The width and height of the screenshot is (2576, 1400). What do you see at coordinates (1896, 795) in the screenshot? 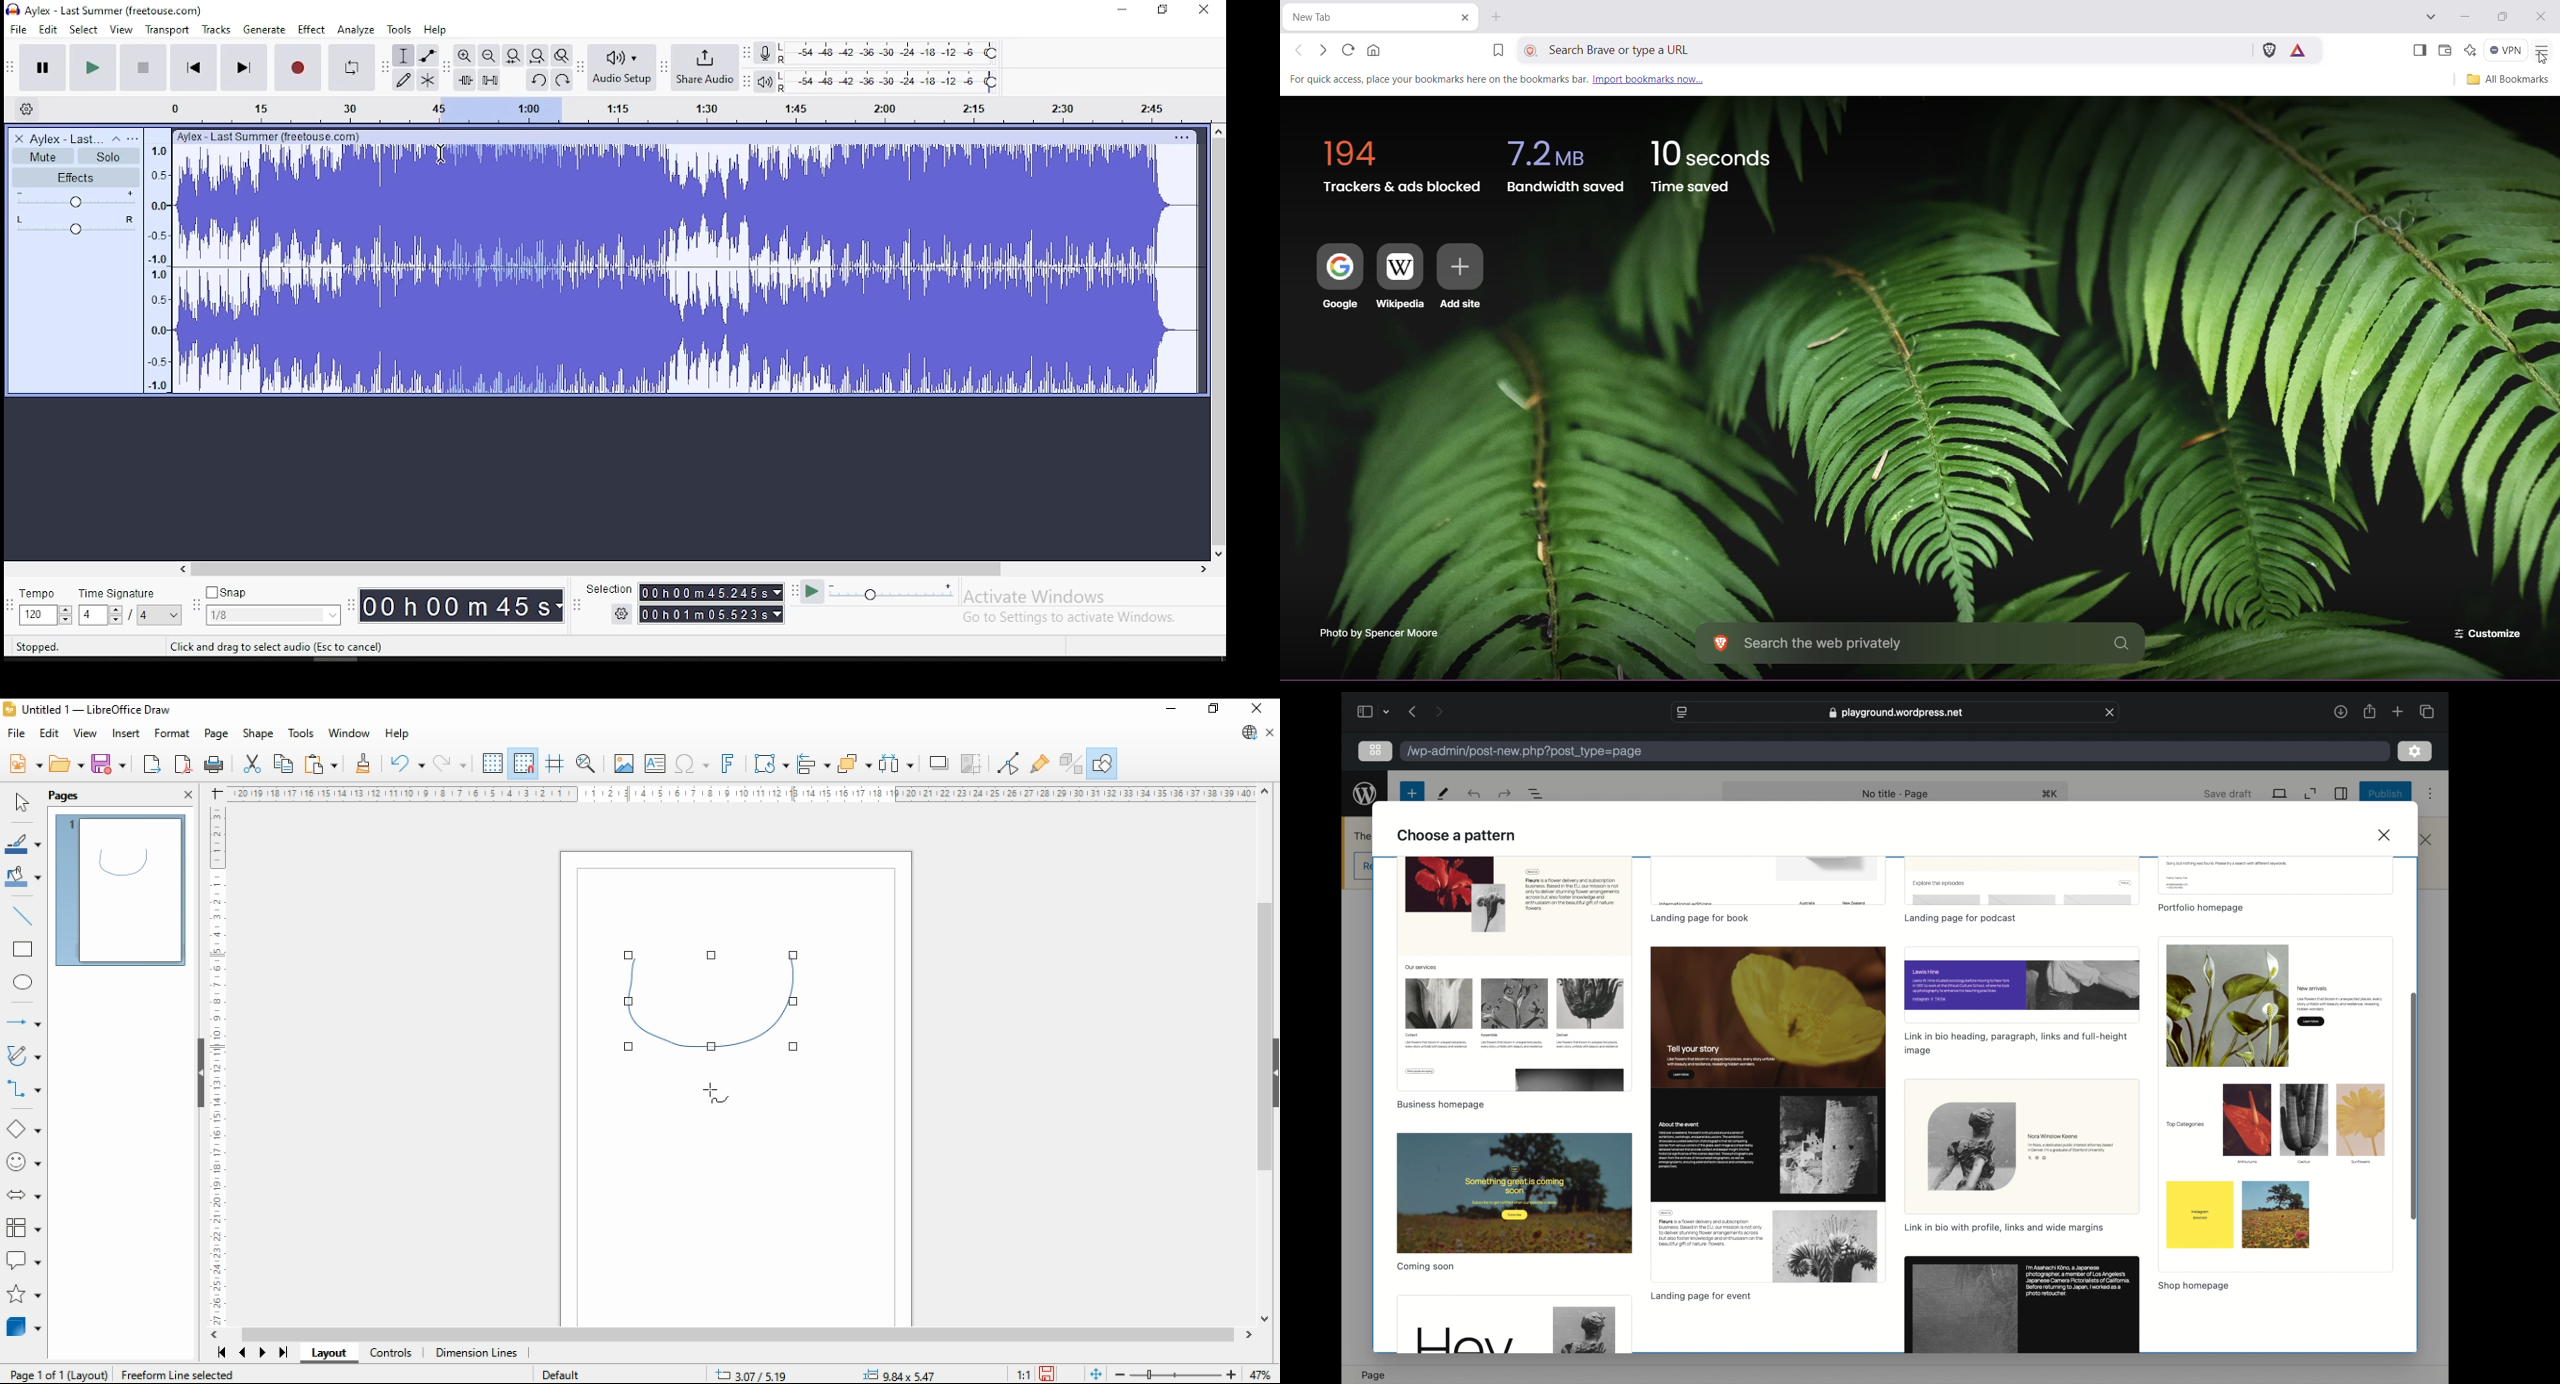
I see `no title - page` at bounding box center [1896, 795].